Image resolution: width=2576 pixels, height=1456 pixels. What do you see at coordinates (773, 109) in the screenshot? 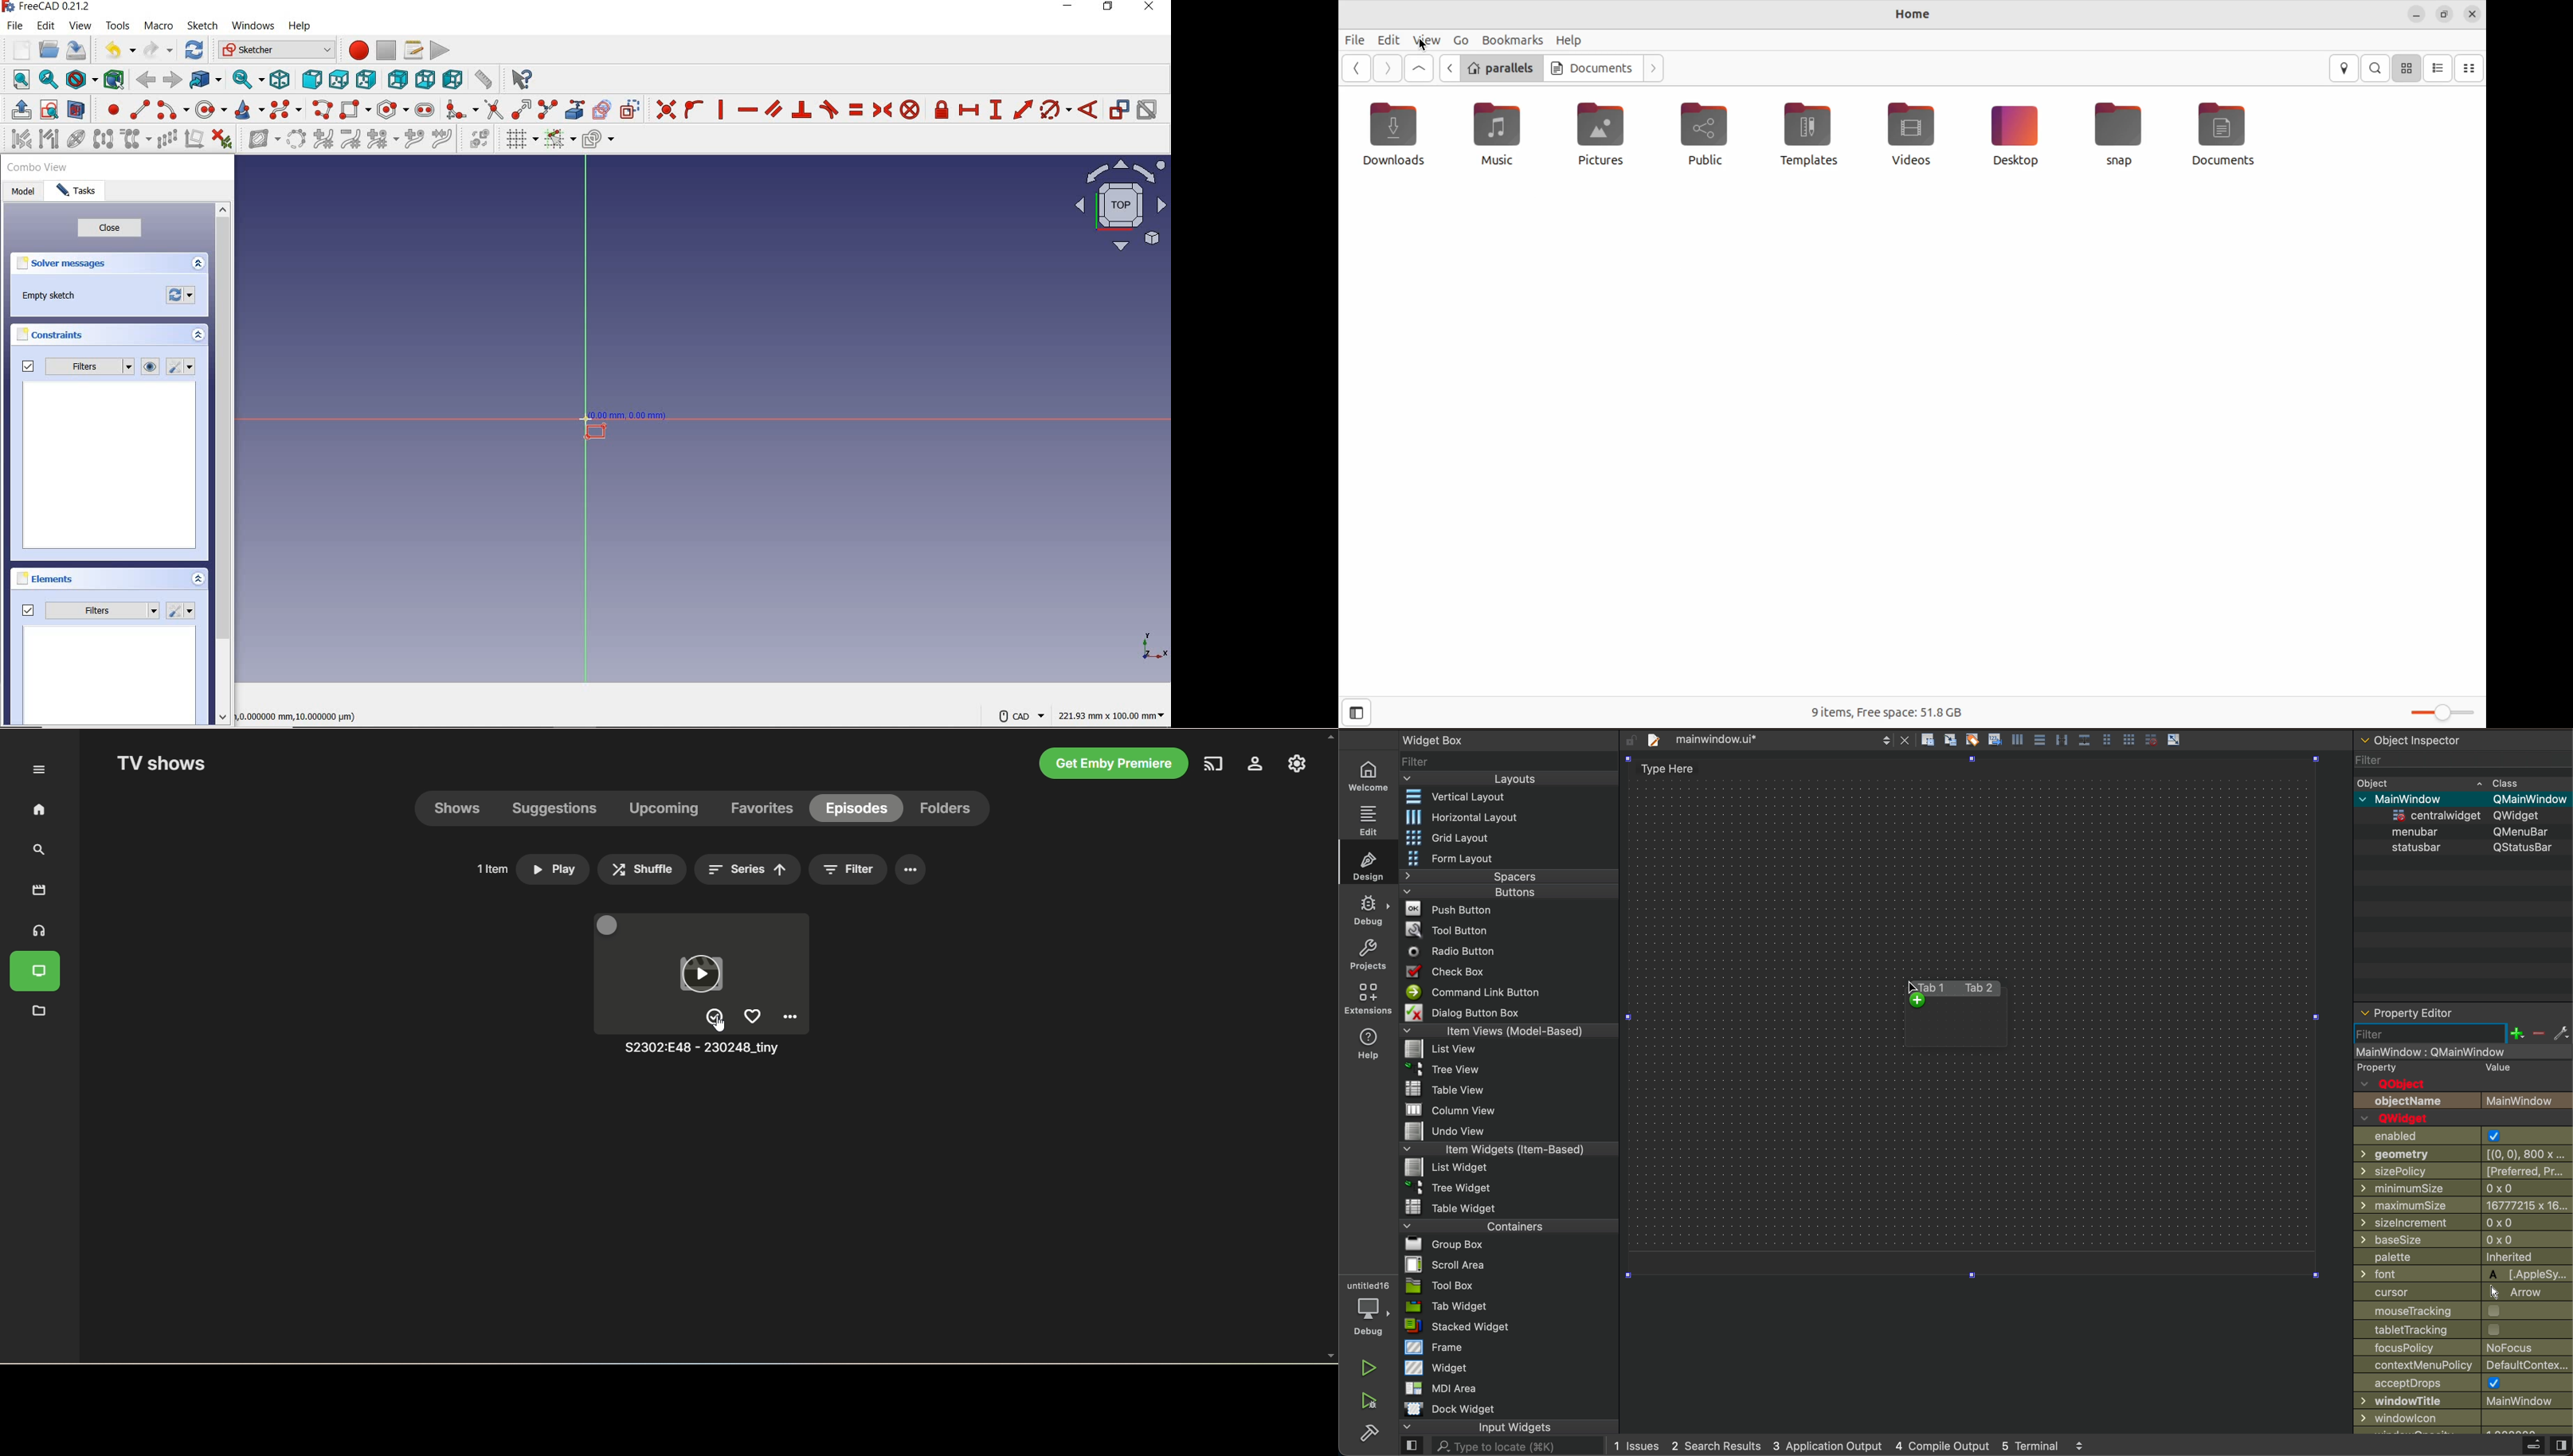
I see `constrain parallel` at bounding box center [773, 109].